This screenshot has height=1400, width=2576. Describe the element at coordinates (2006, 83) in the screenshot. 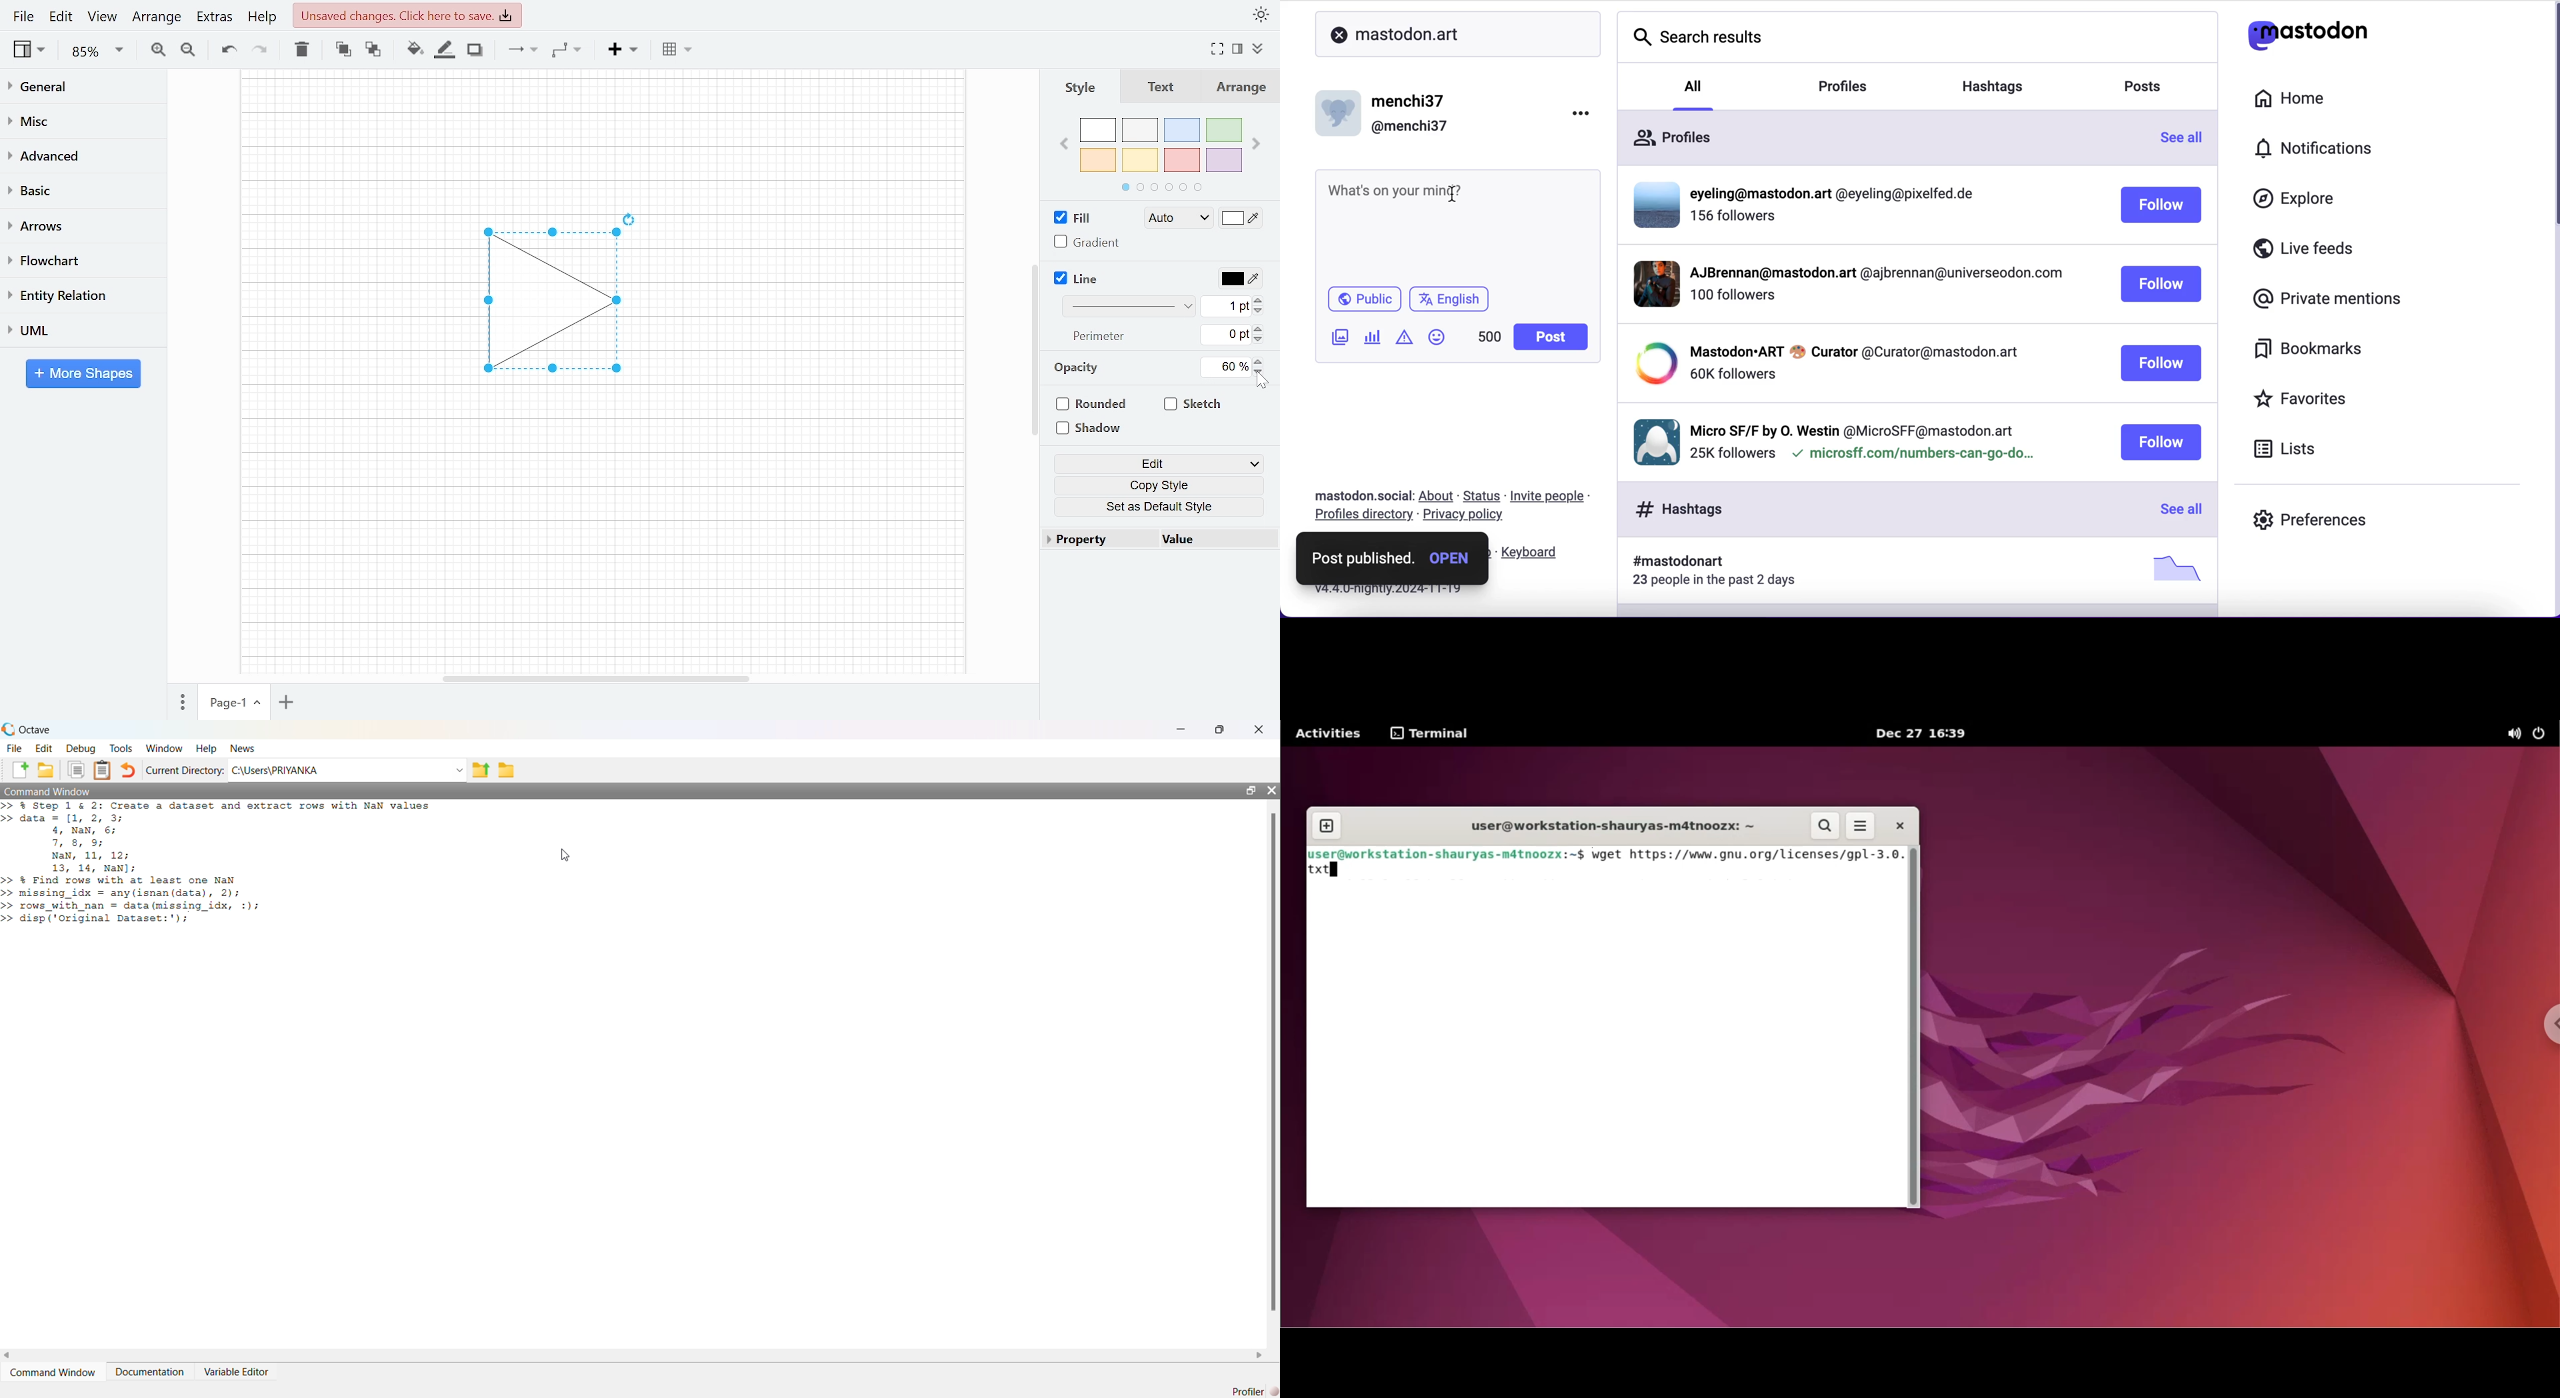

I see `hashtags` at that location.